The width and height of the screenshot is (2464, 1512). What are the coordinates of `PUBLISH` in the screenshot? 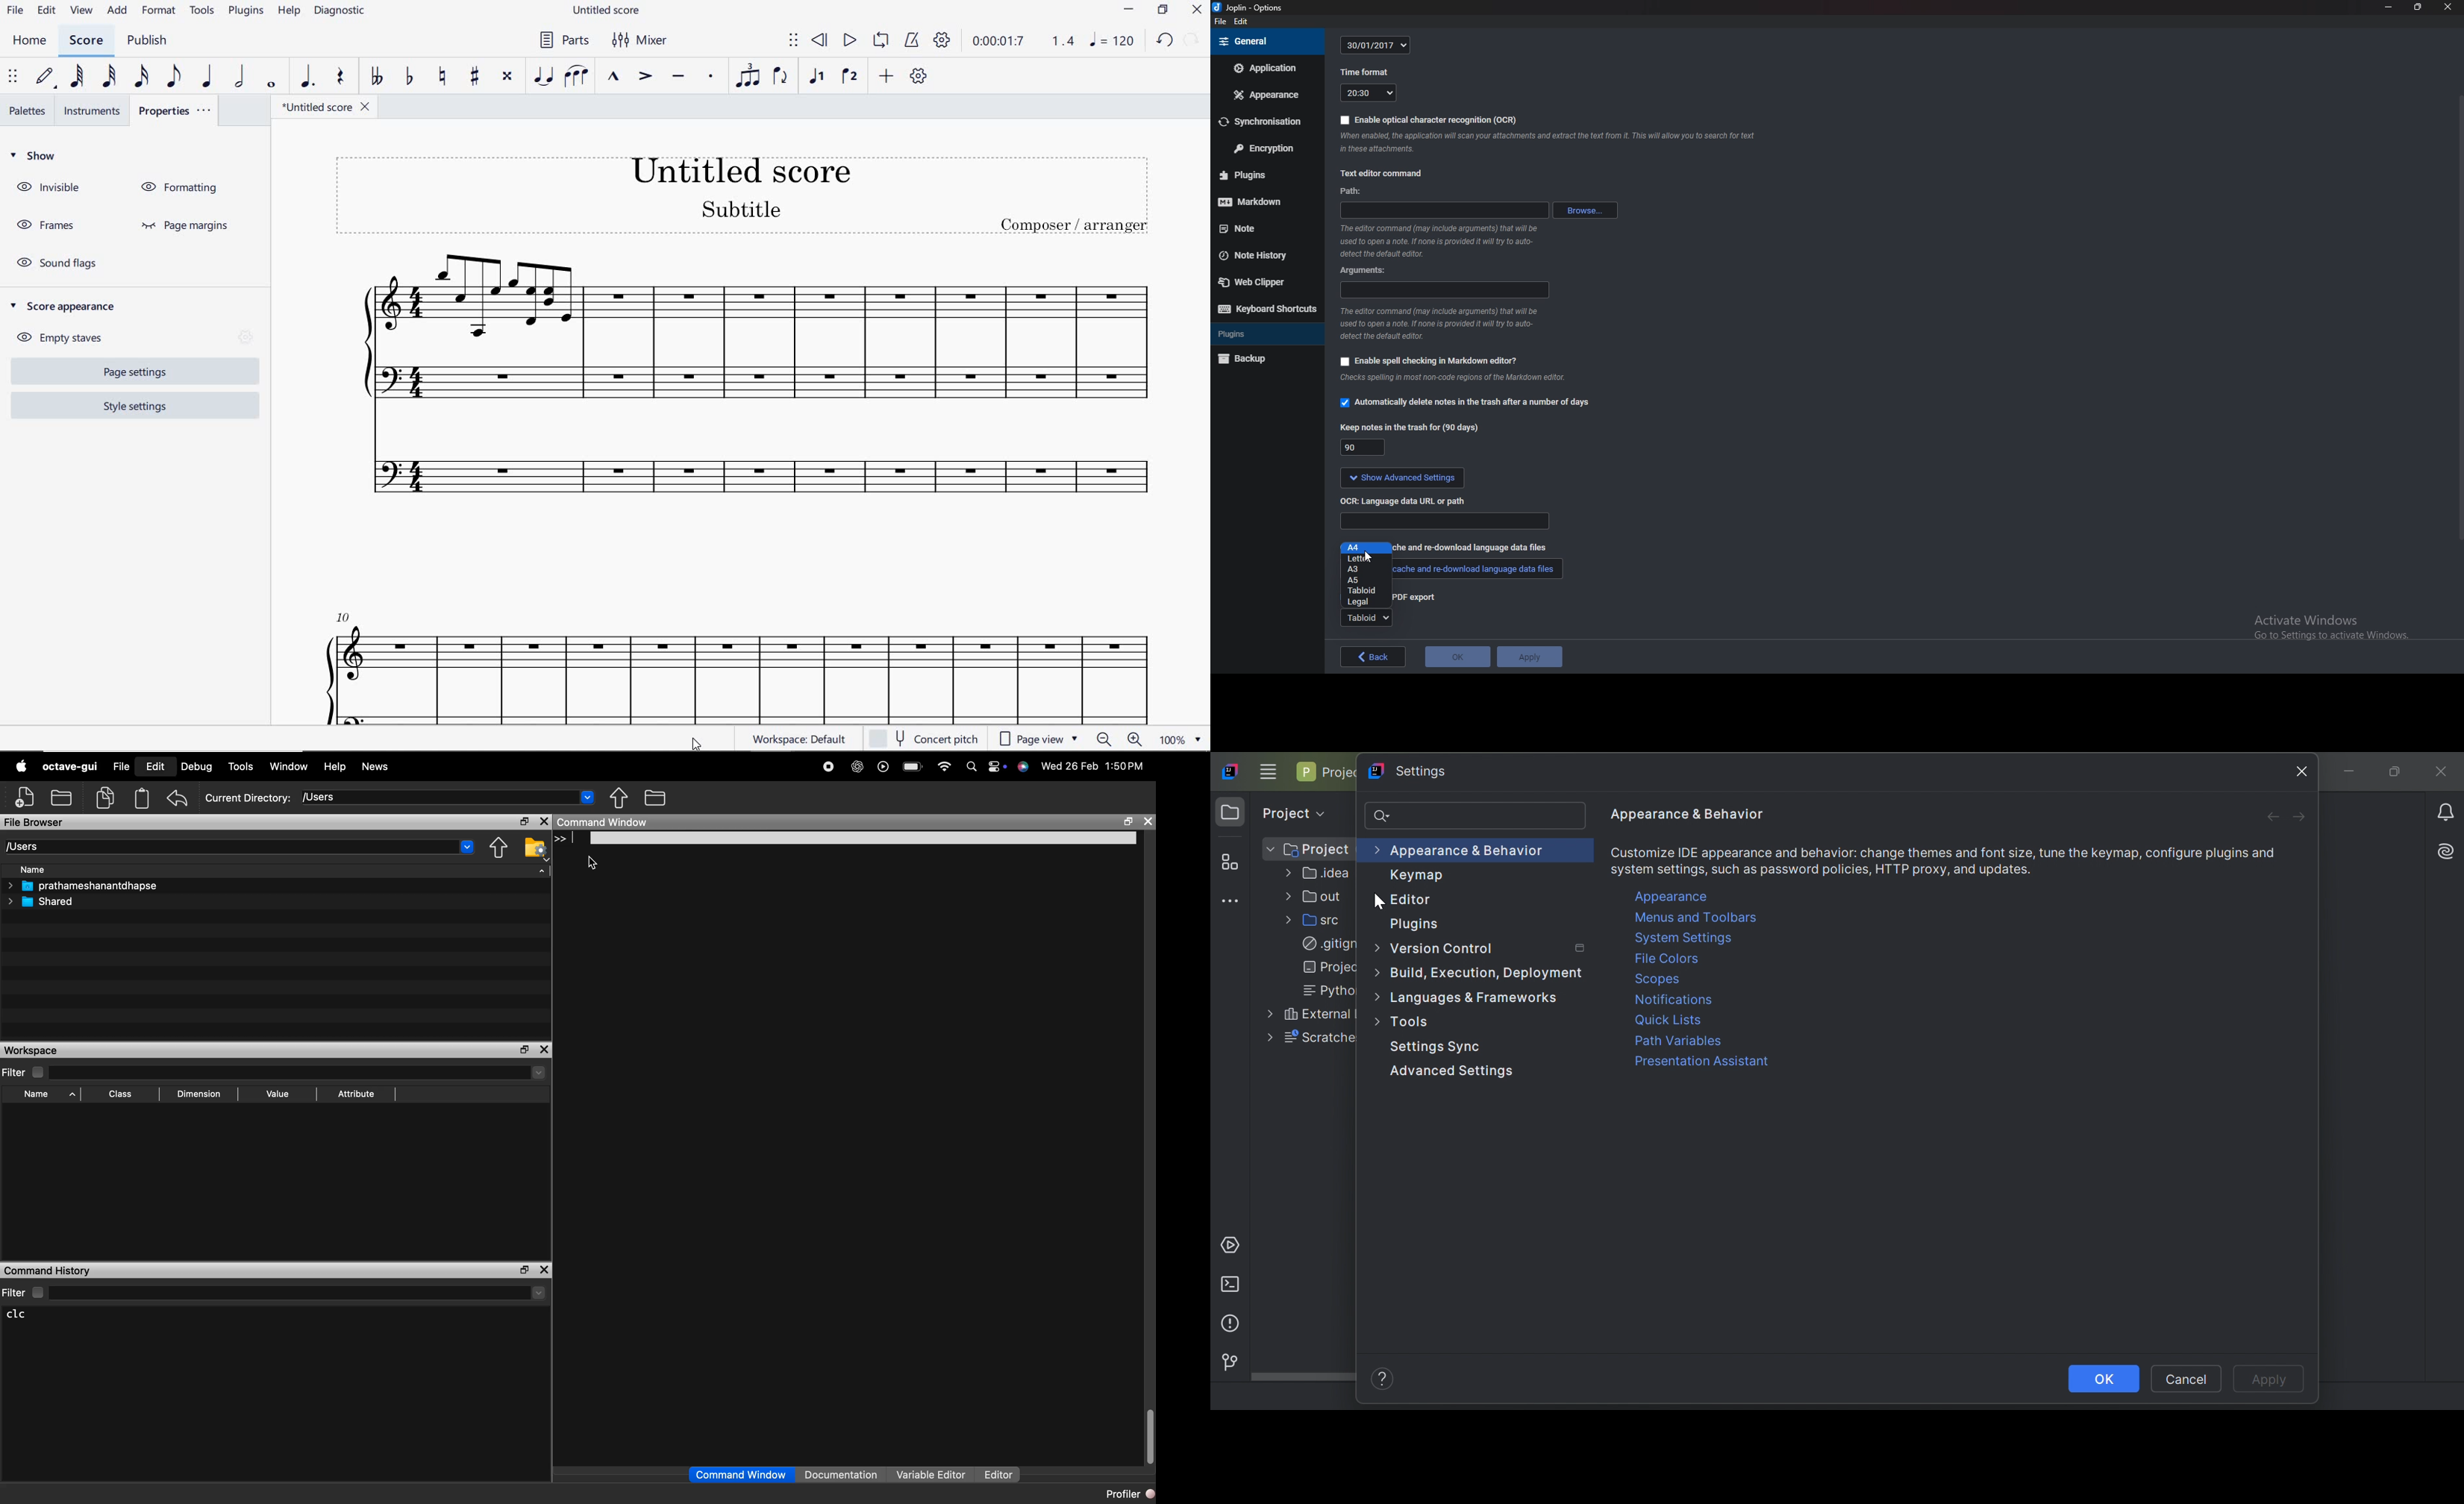 It's located at (148, 41).